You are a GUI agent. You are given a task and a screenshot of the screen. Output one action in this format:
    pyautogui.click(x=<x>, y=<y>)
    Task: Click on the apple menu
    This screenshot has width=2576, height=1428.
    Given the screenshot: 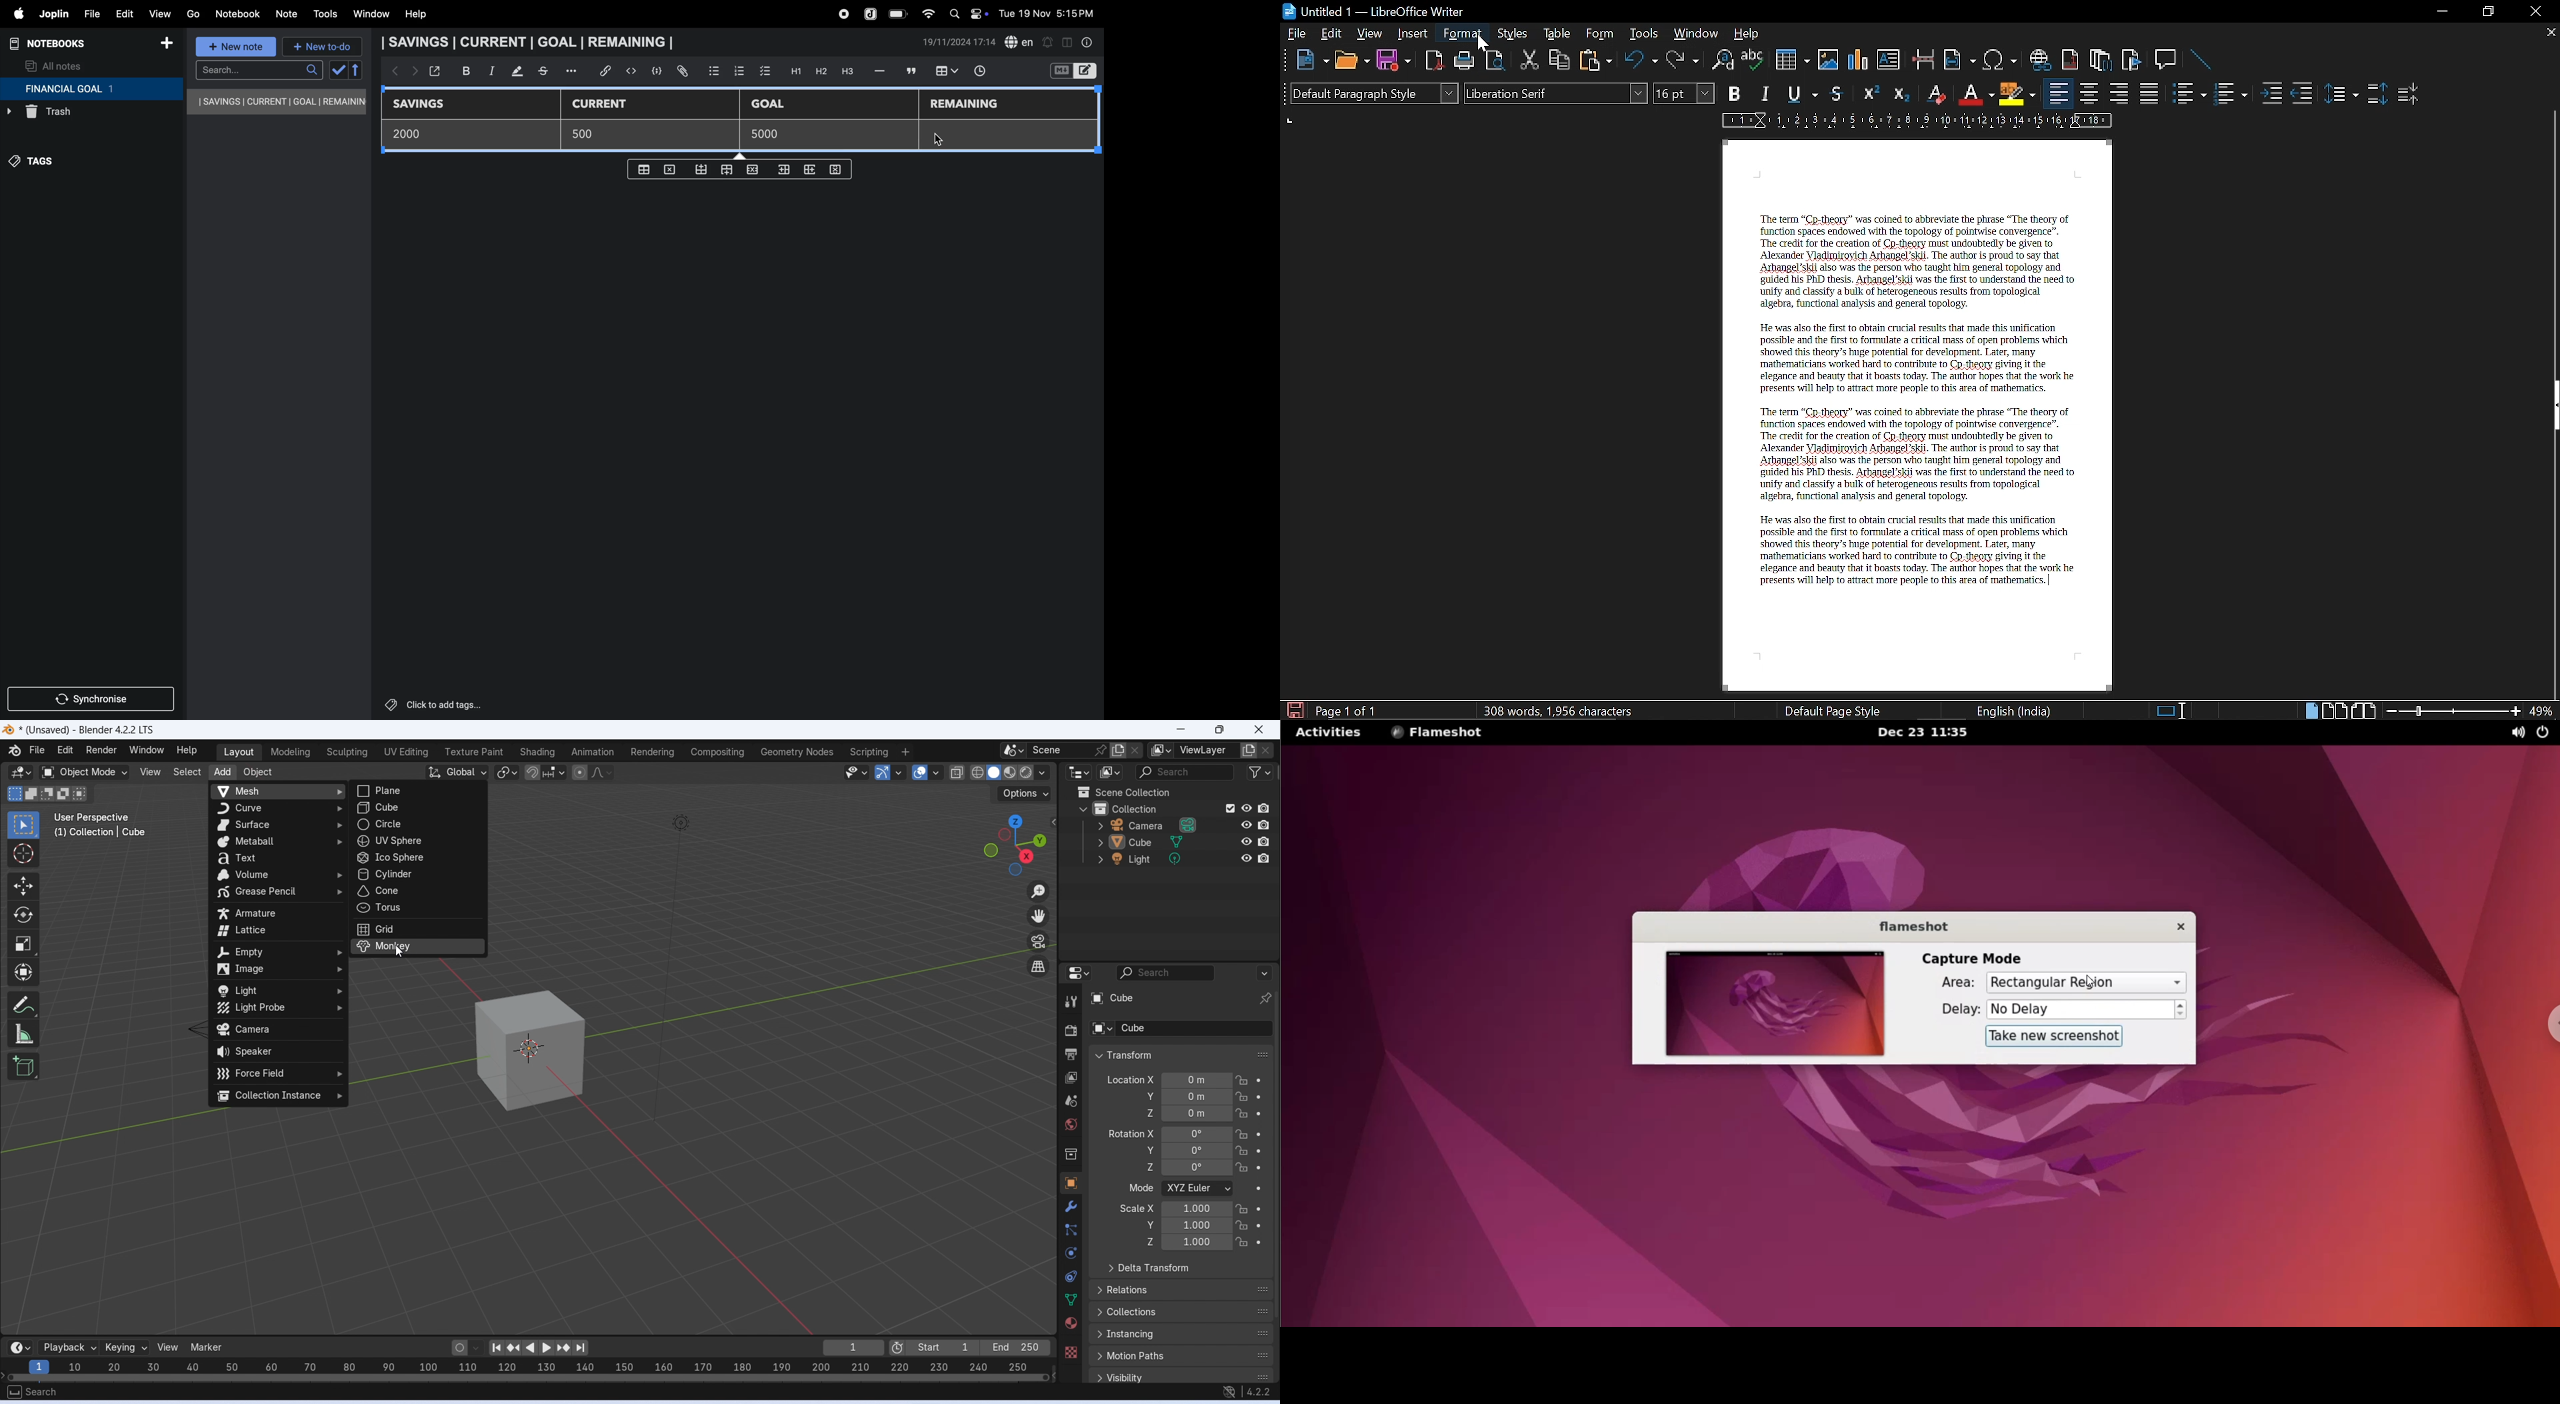 What is the action you would take?
    pyautogui.click(x=14, y=14)
    